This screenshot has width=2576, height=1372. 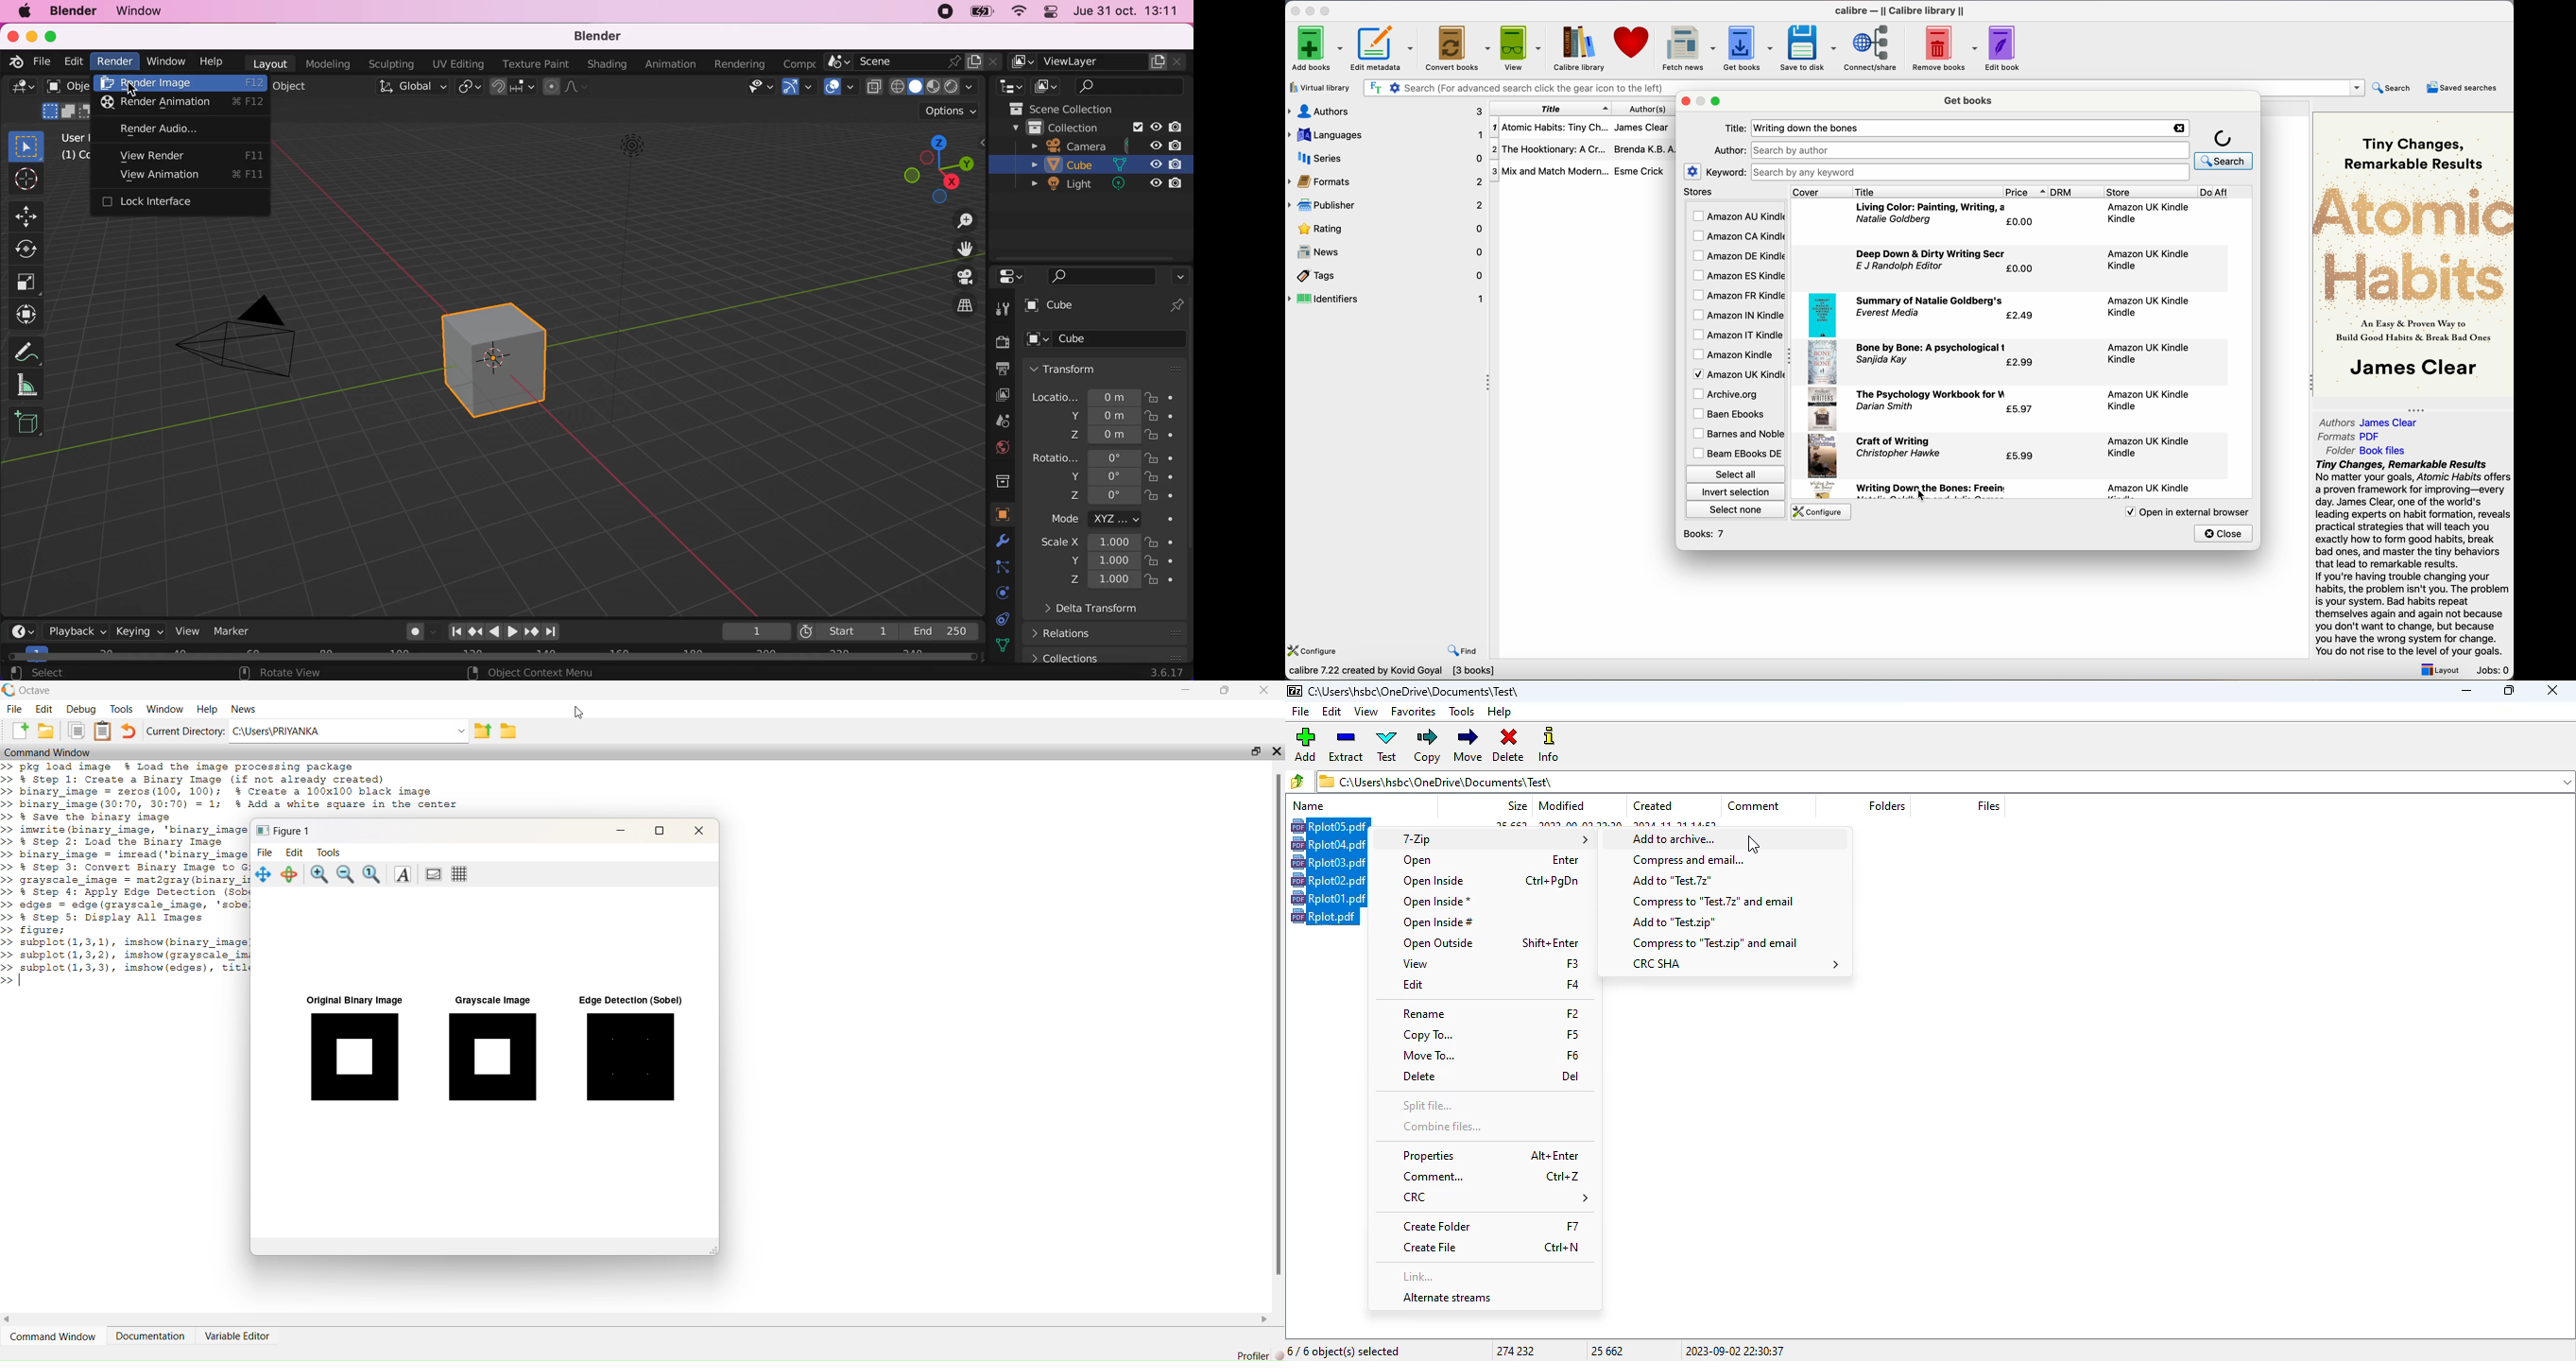 I want to click on ‘Command Window, so click(x=54, y=1336).